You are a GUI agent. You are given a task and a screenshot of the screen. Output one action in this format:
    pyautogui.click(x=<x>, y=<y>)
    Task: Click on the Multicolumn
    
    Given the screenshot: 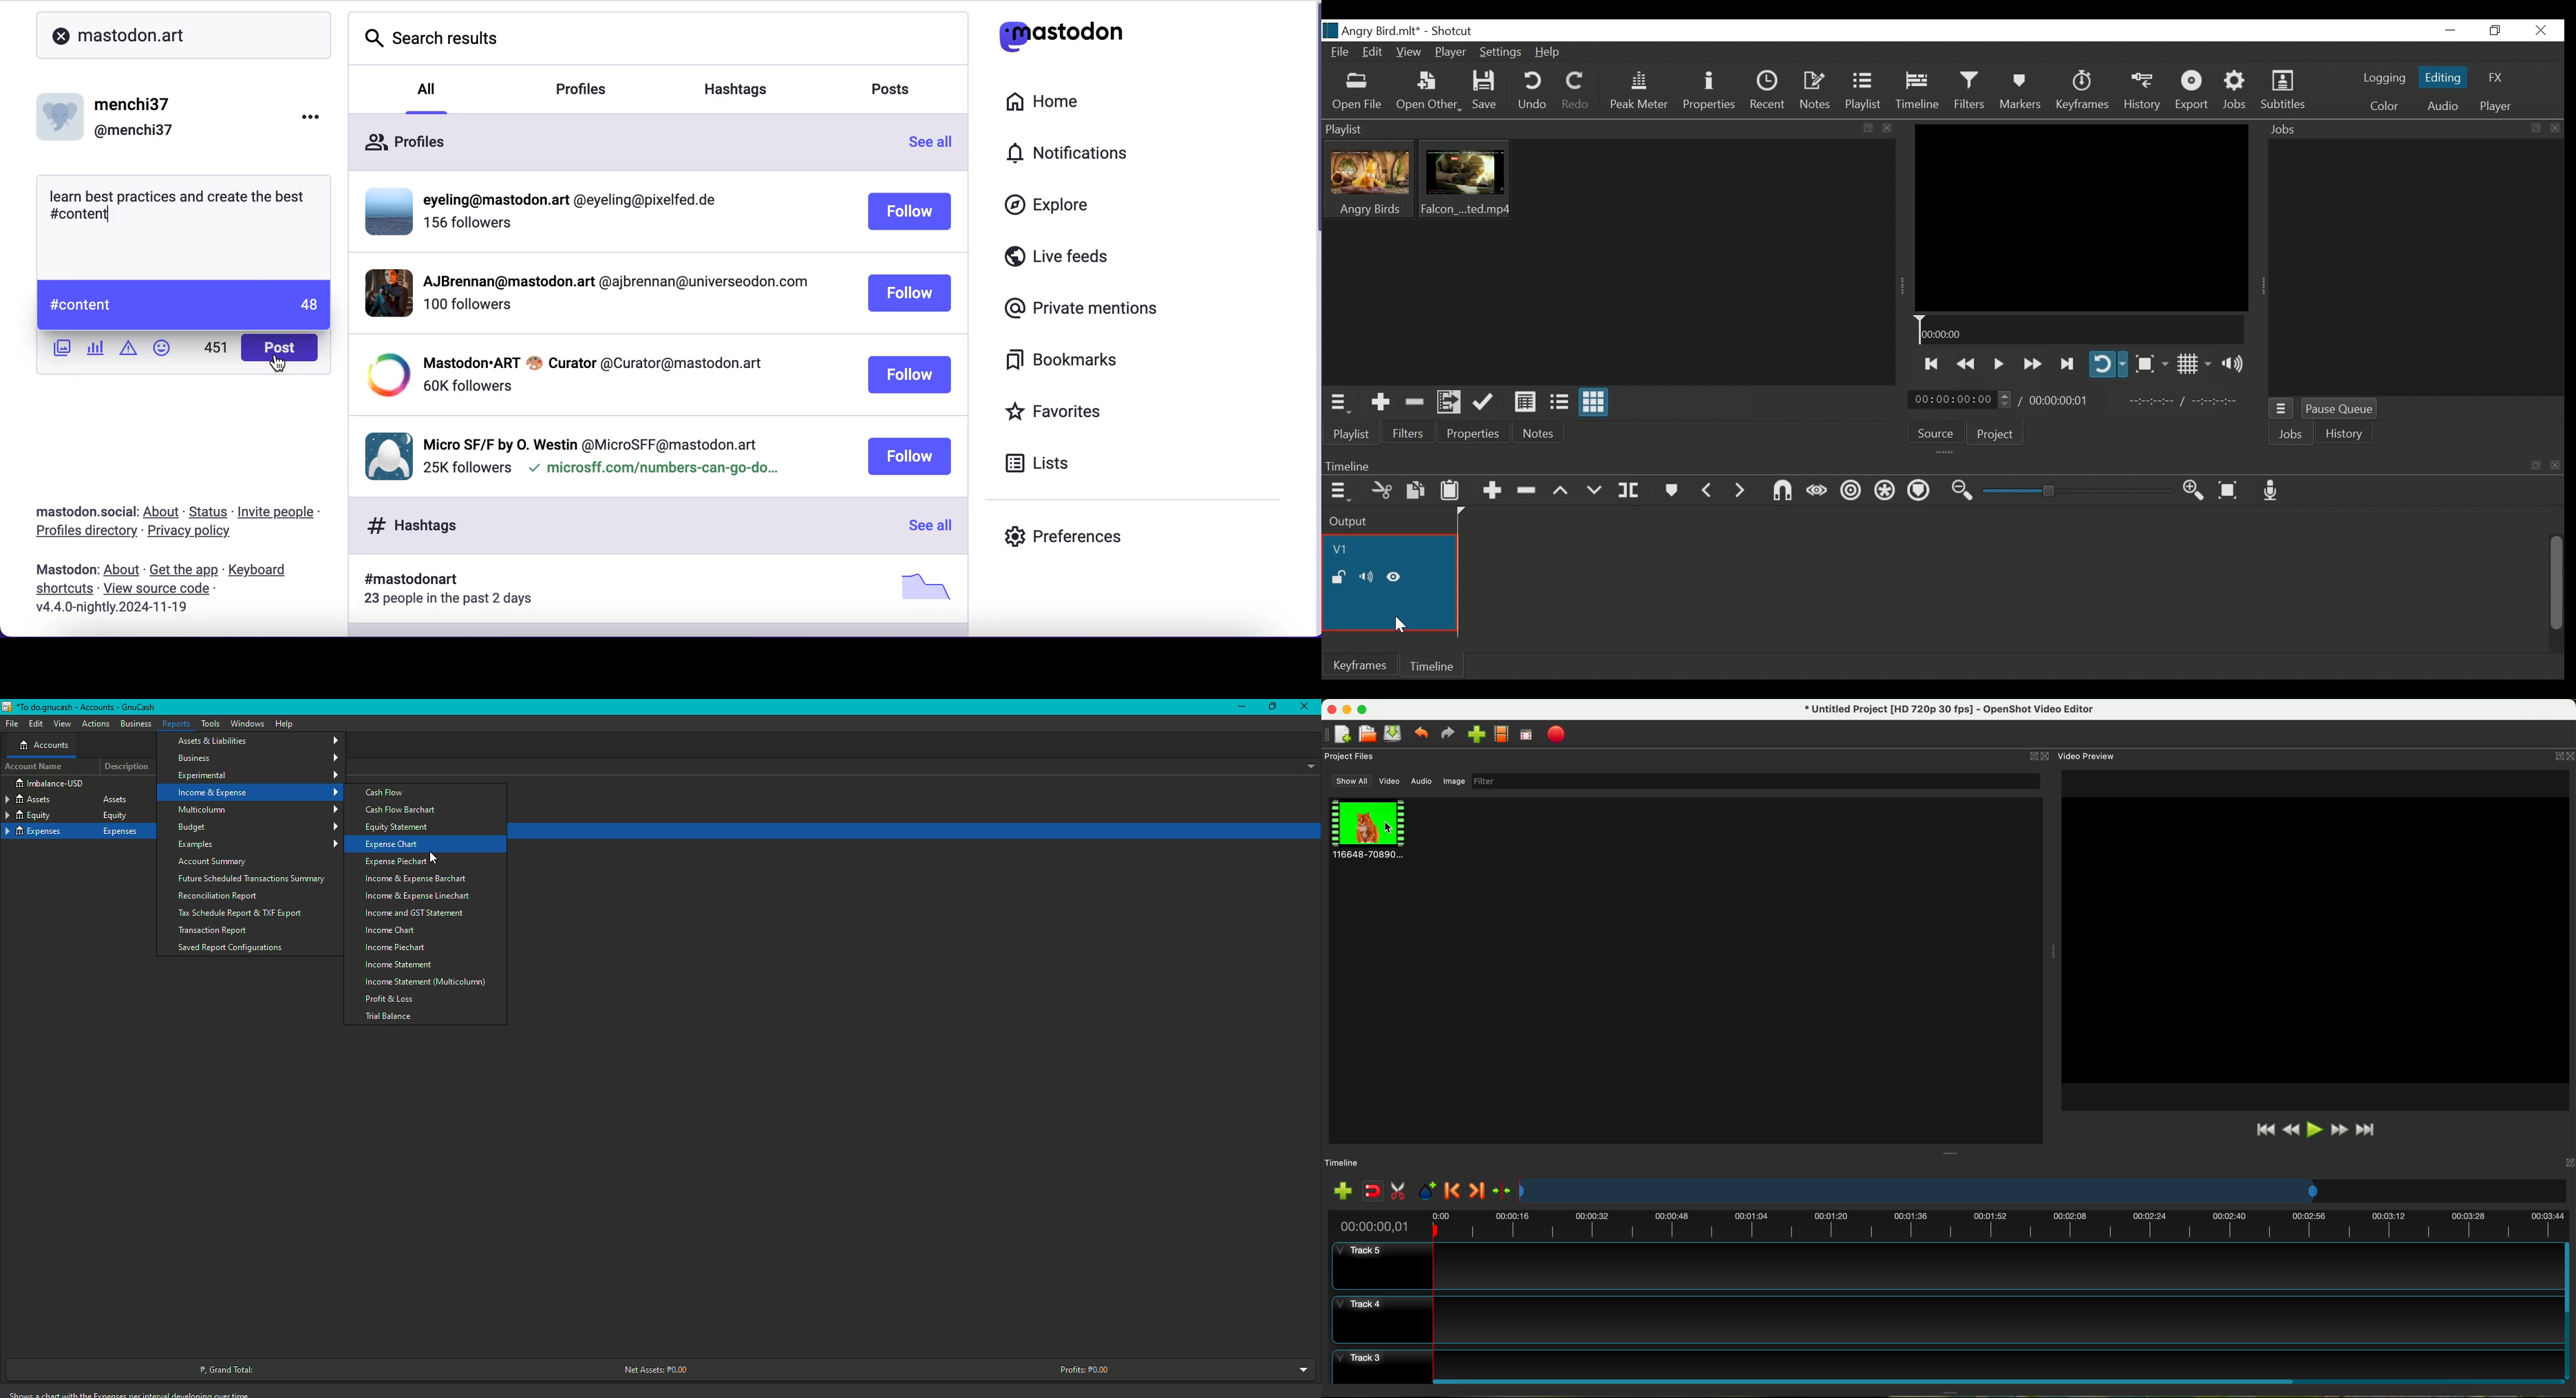 What is the action you would take?
    pyautogui.click(x=257, y=810)
    